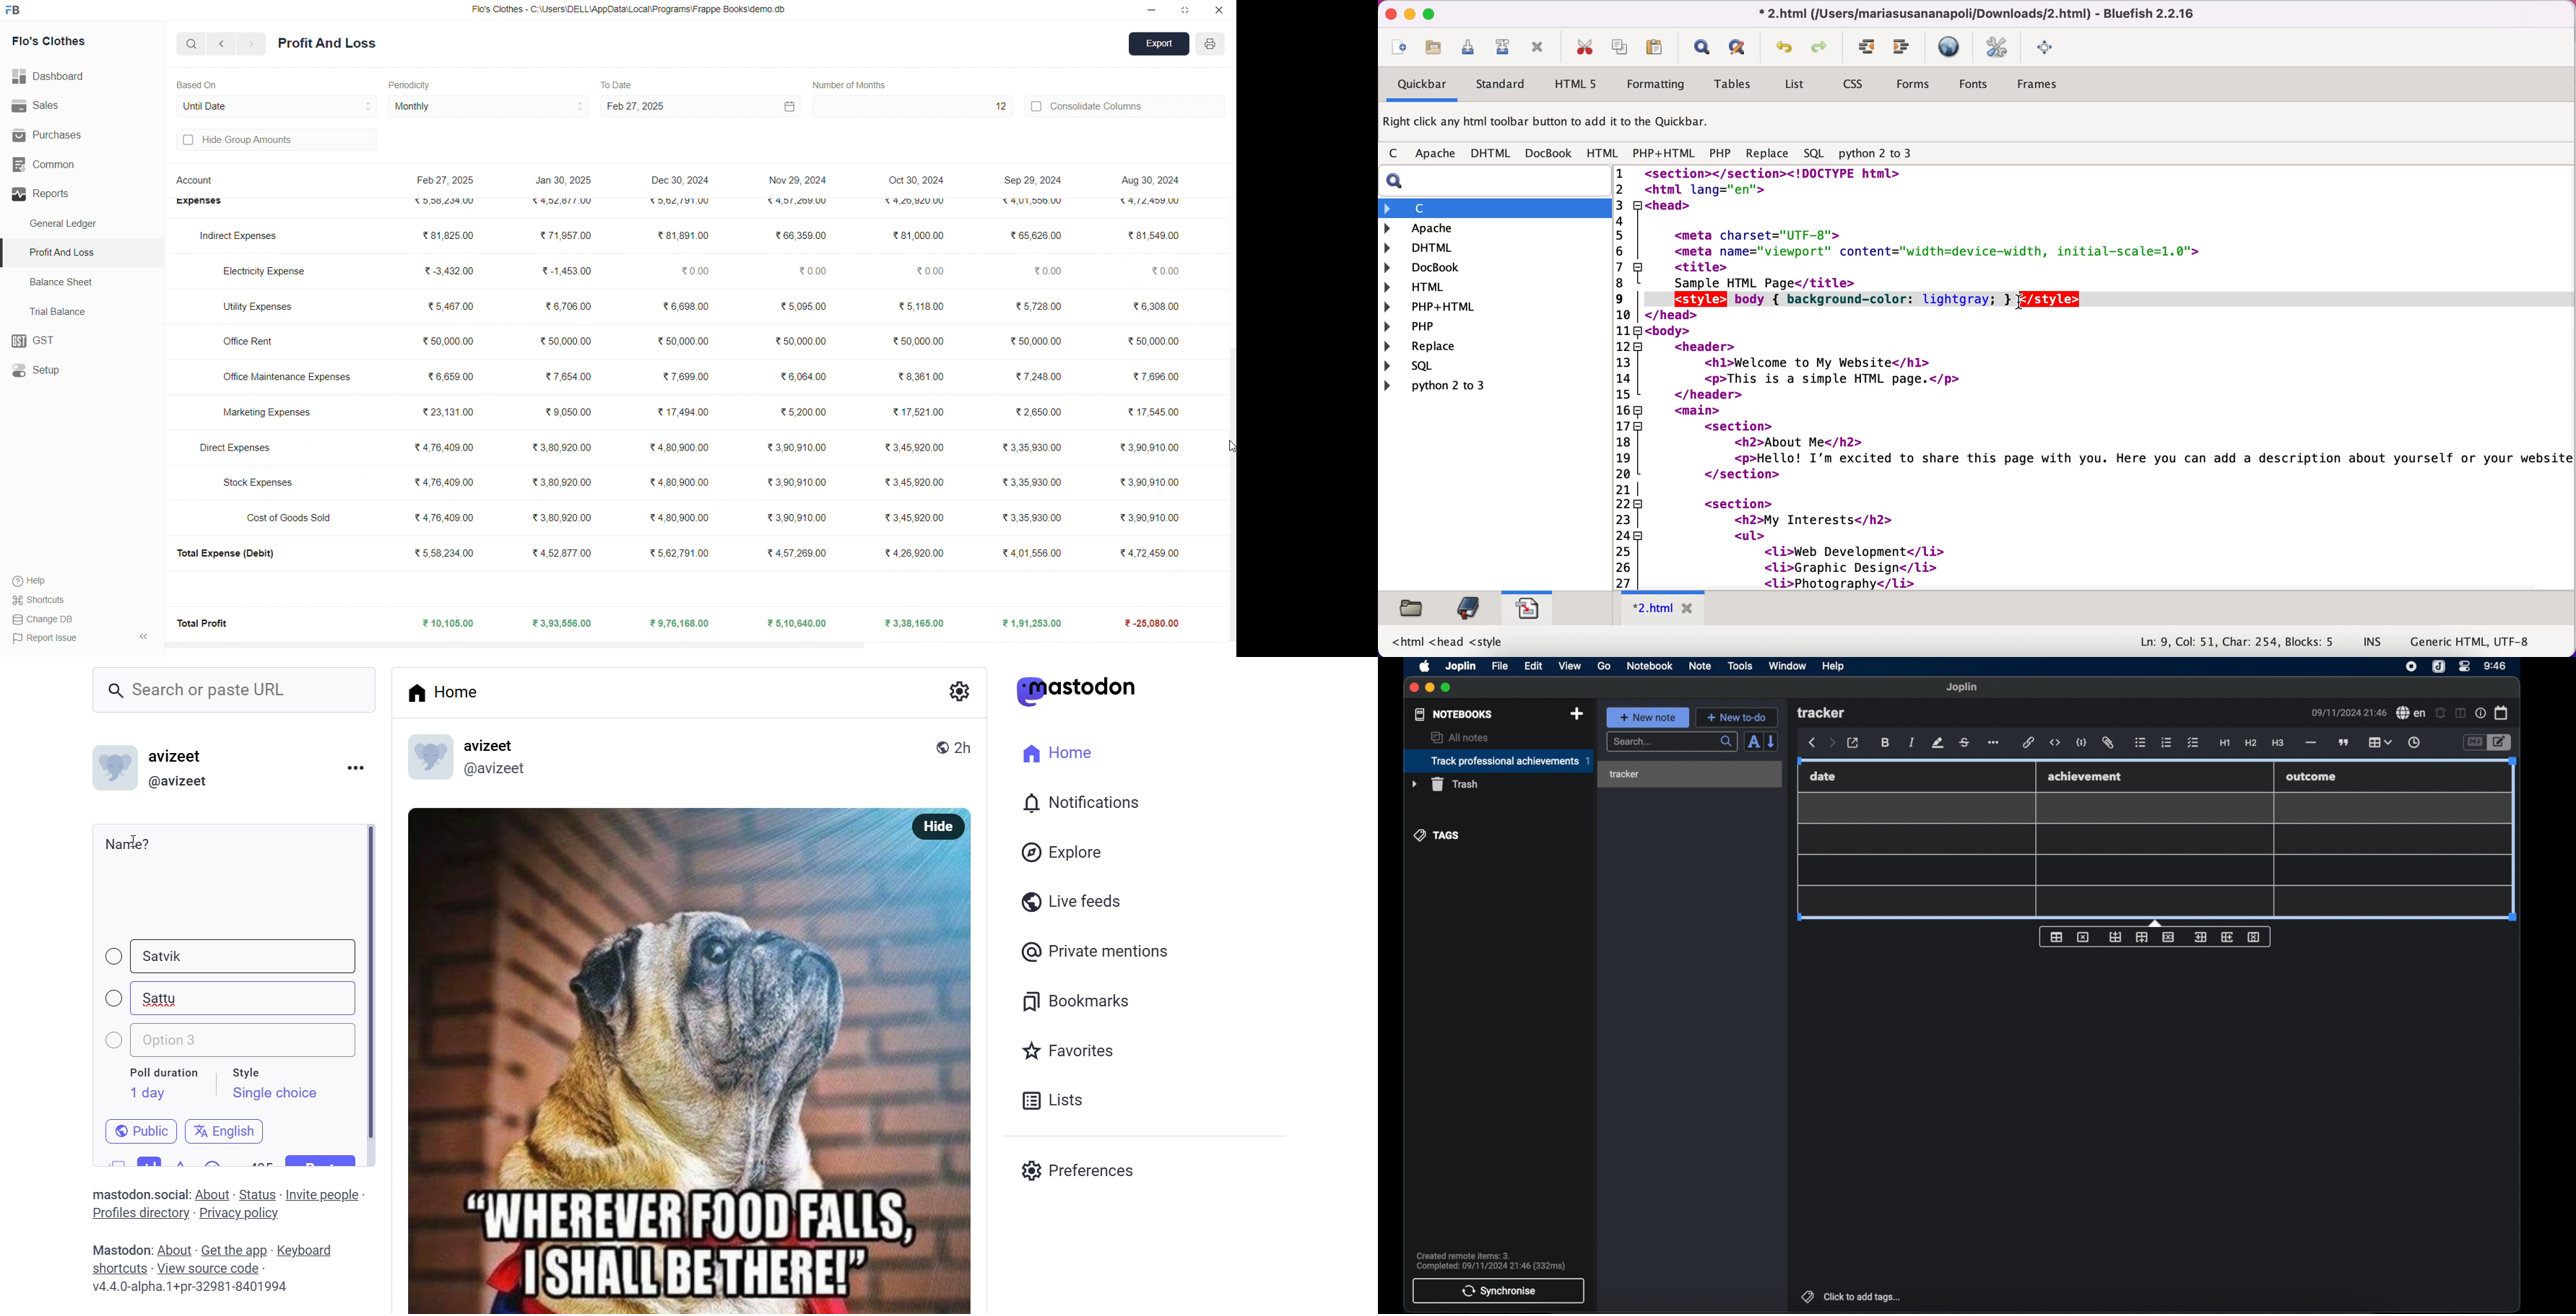  I want to click on id, so click(110, 771).